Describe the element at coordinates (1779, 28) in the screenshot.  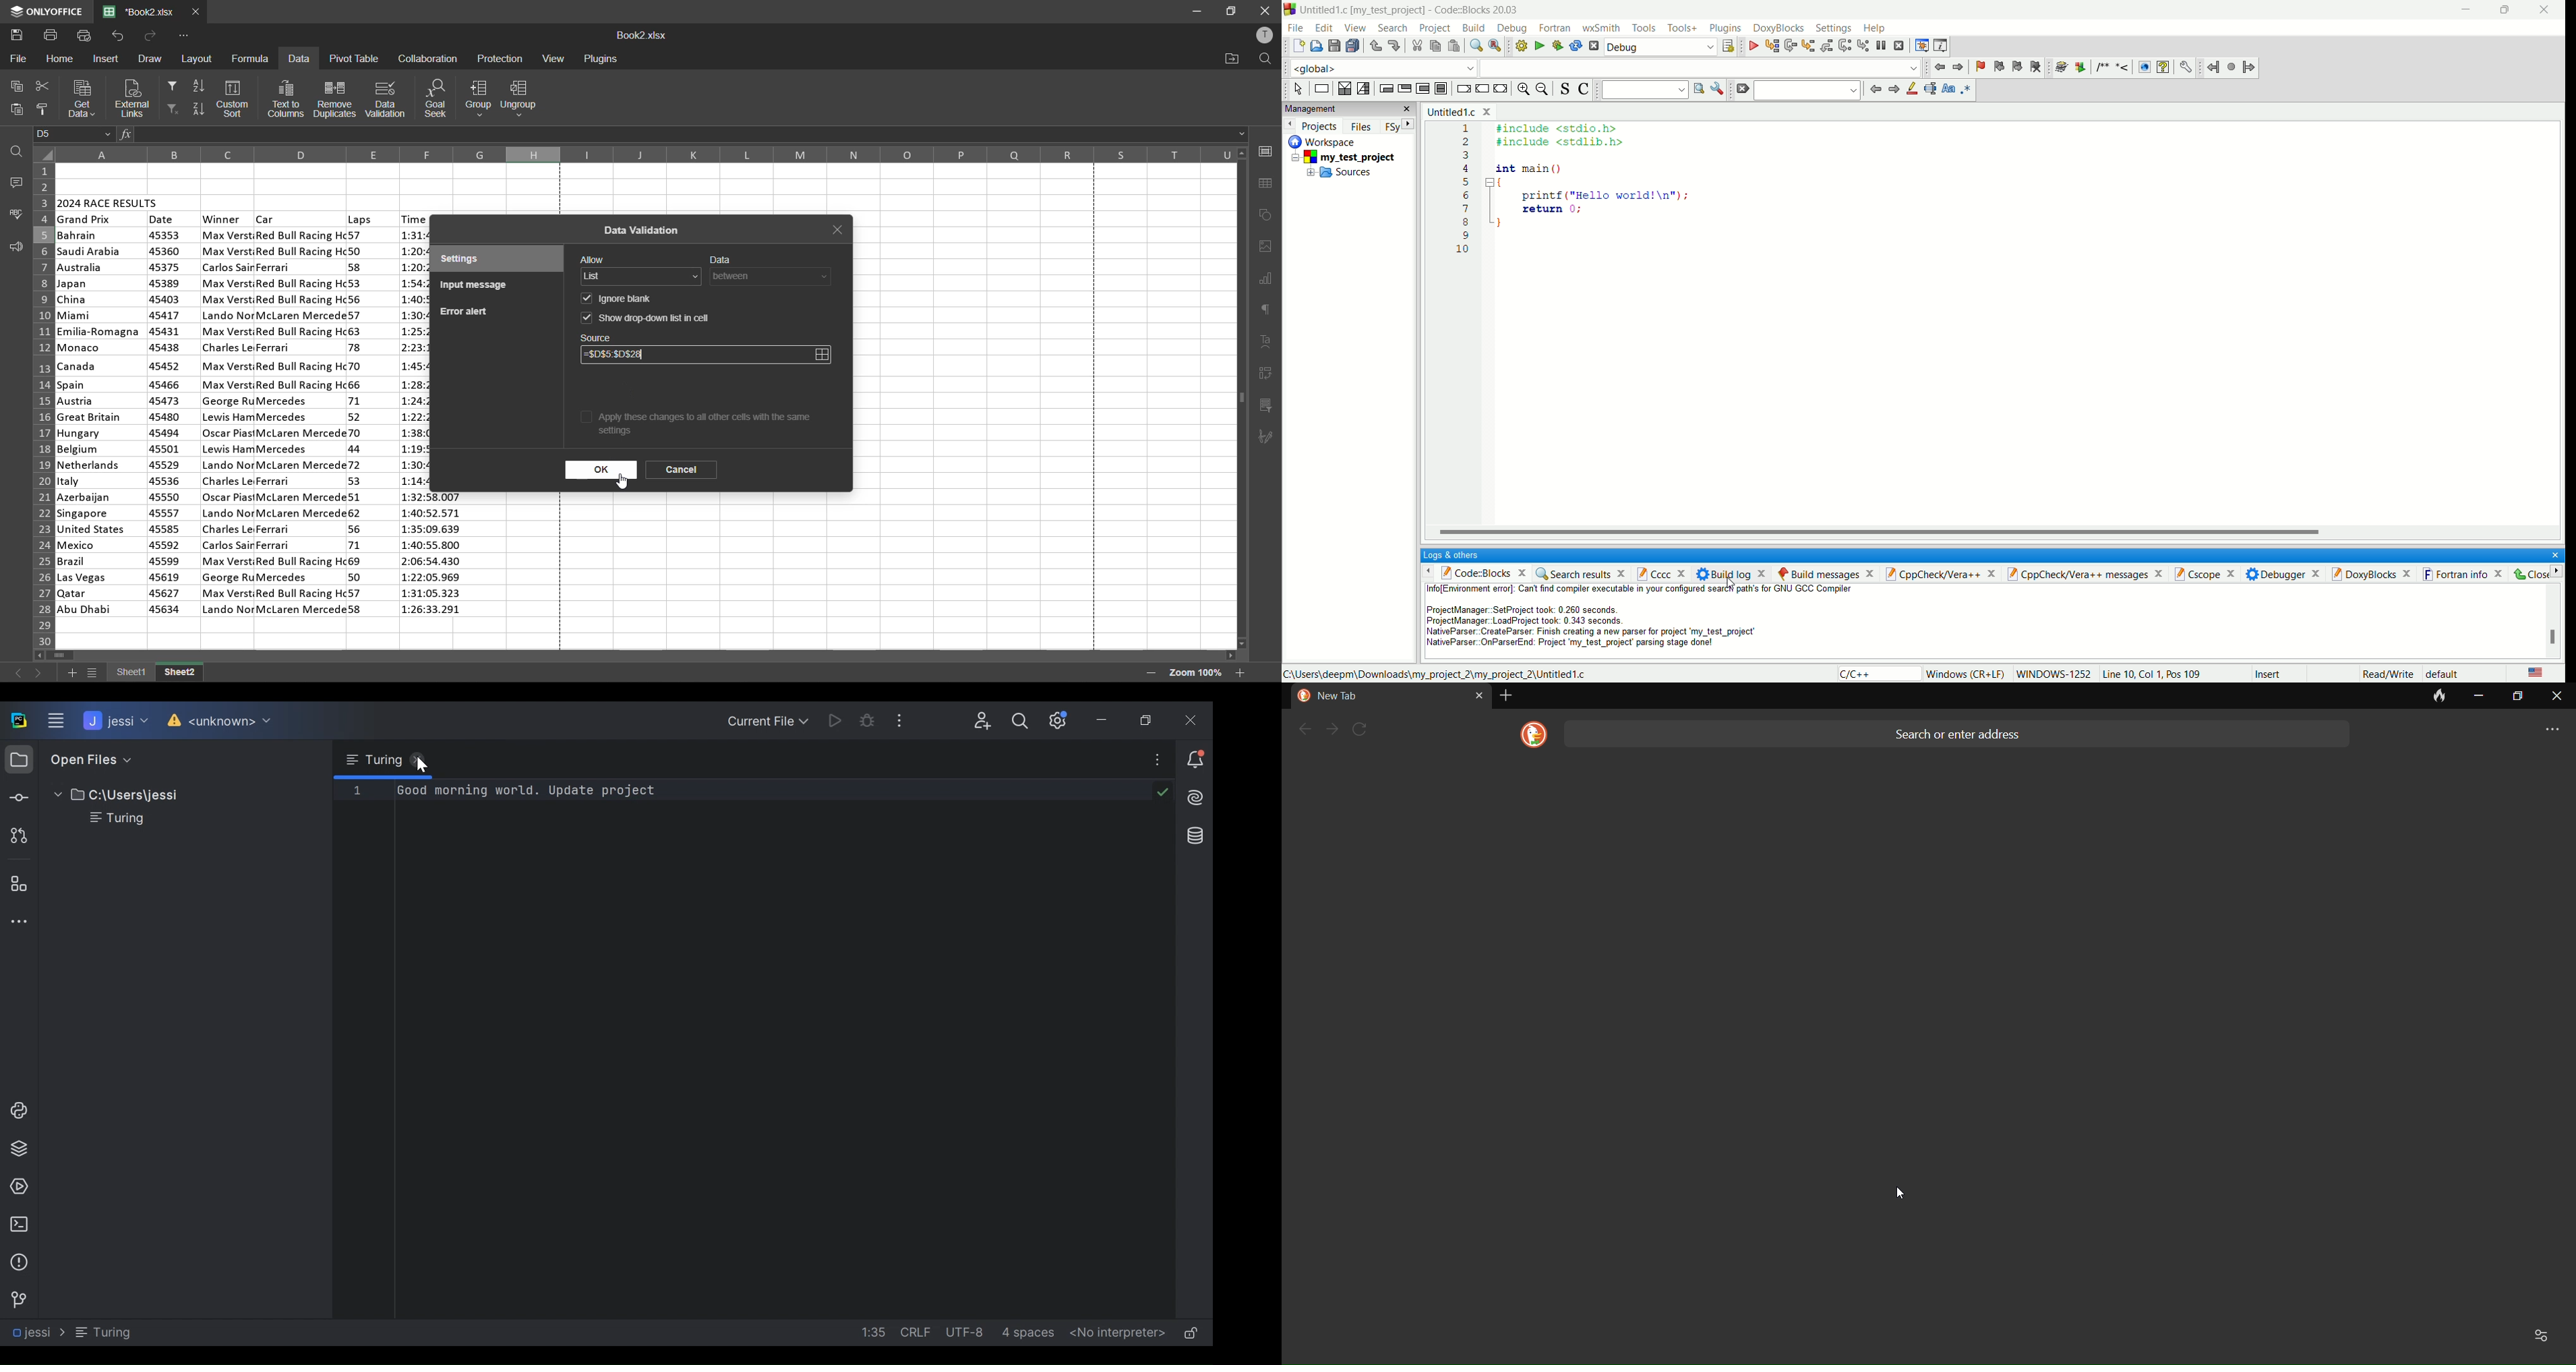
I see `doxyblocks` at that location.